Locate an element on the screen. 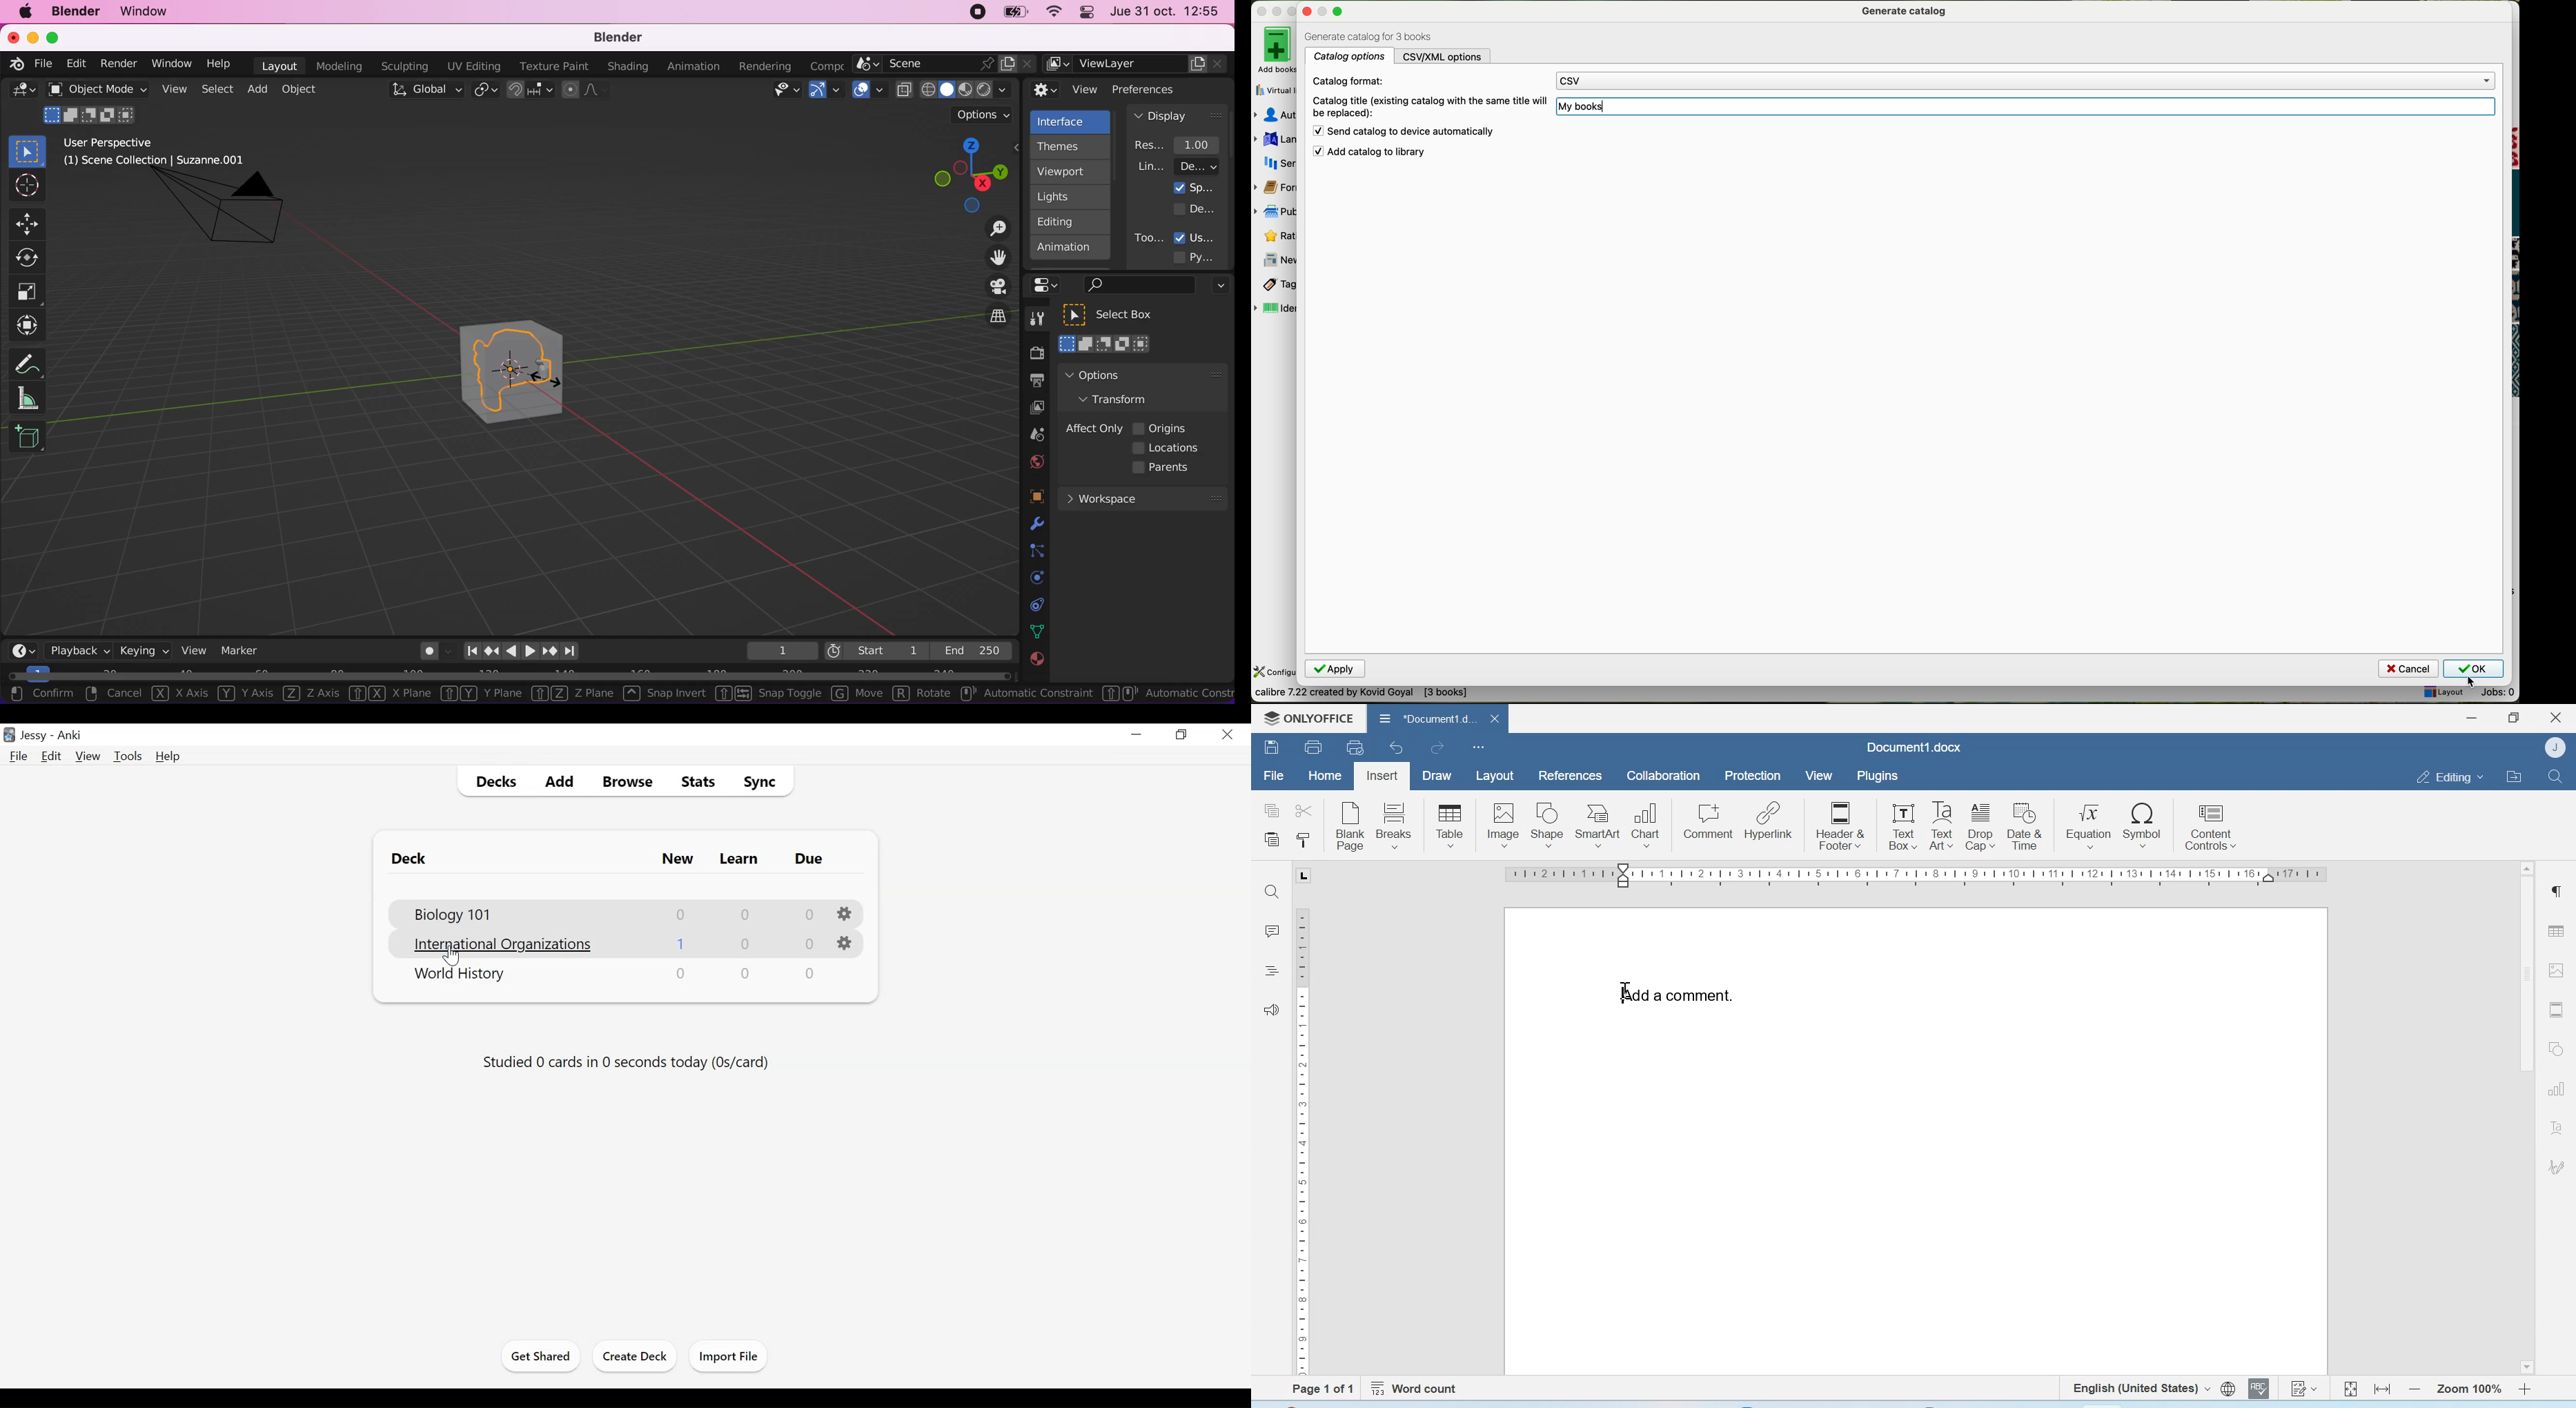 This screenshot has width=2576, height=1428. editing is located at coordinates (1066, 221).